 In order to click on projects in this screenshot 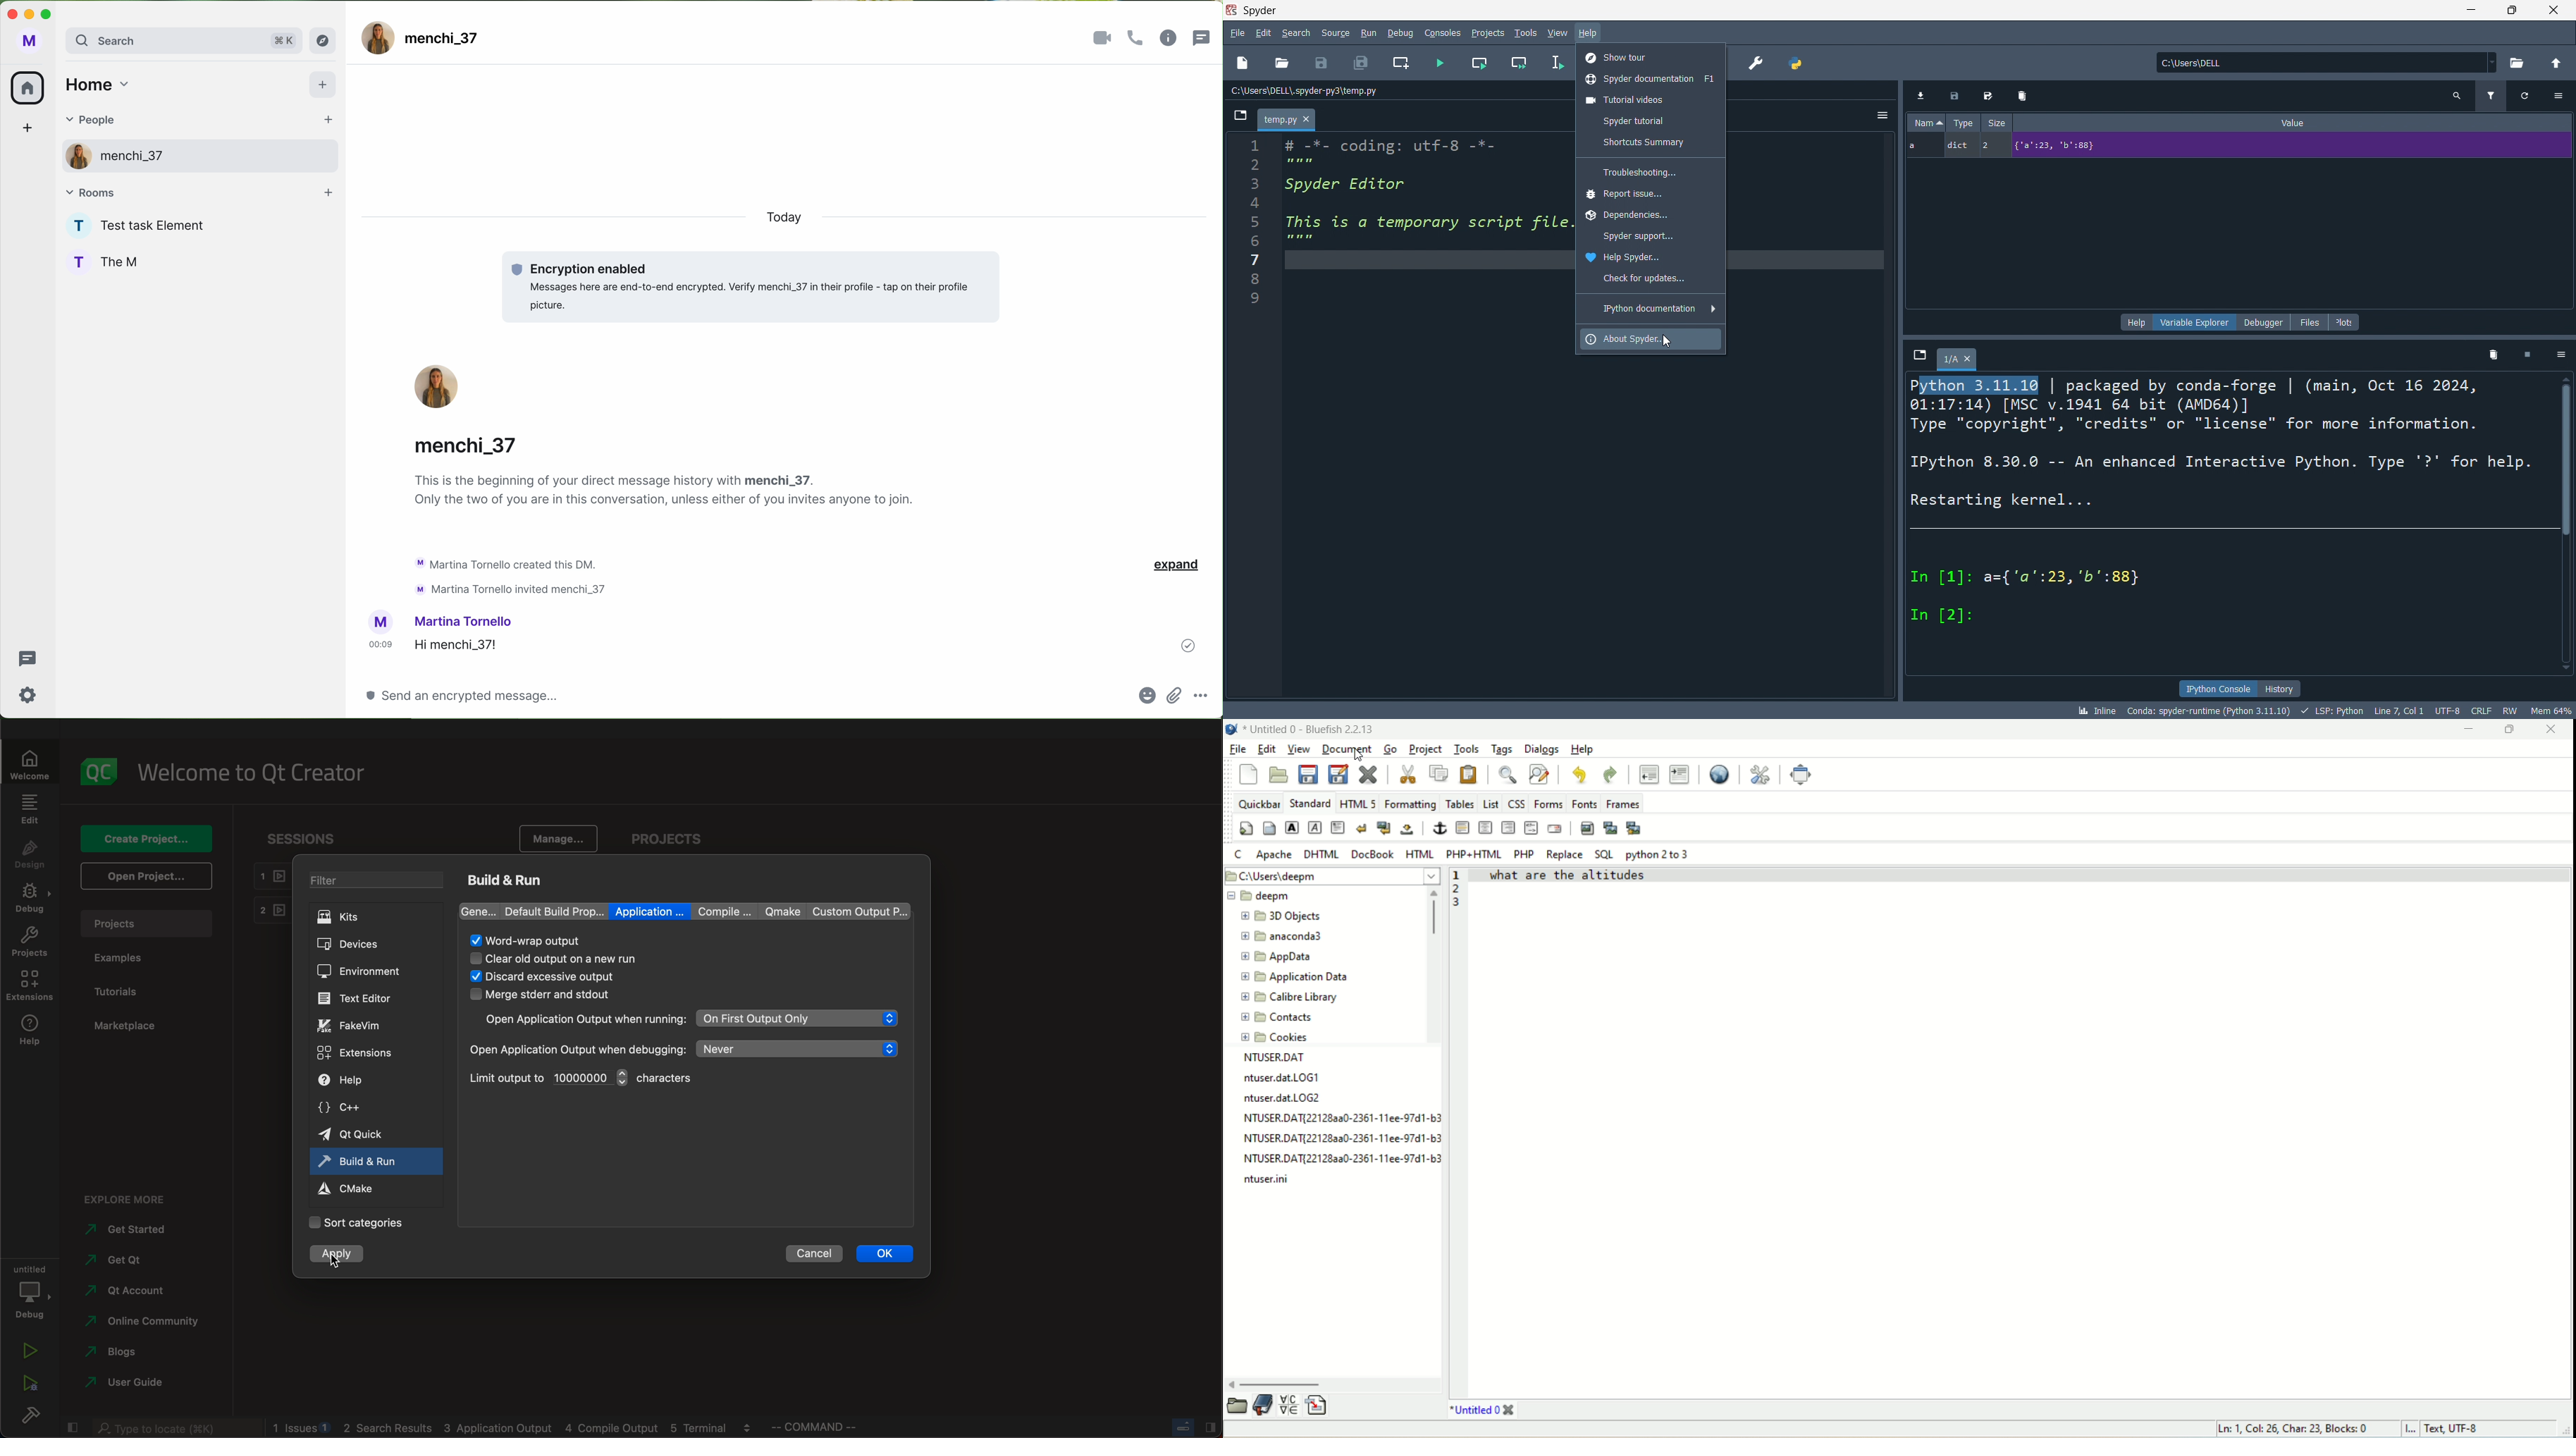, I will do `click(1489, 34)`.